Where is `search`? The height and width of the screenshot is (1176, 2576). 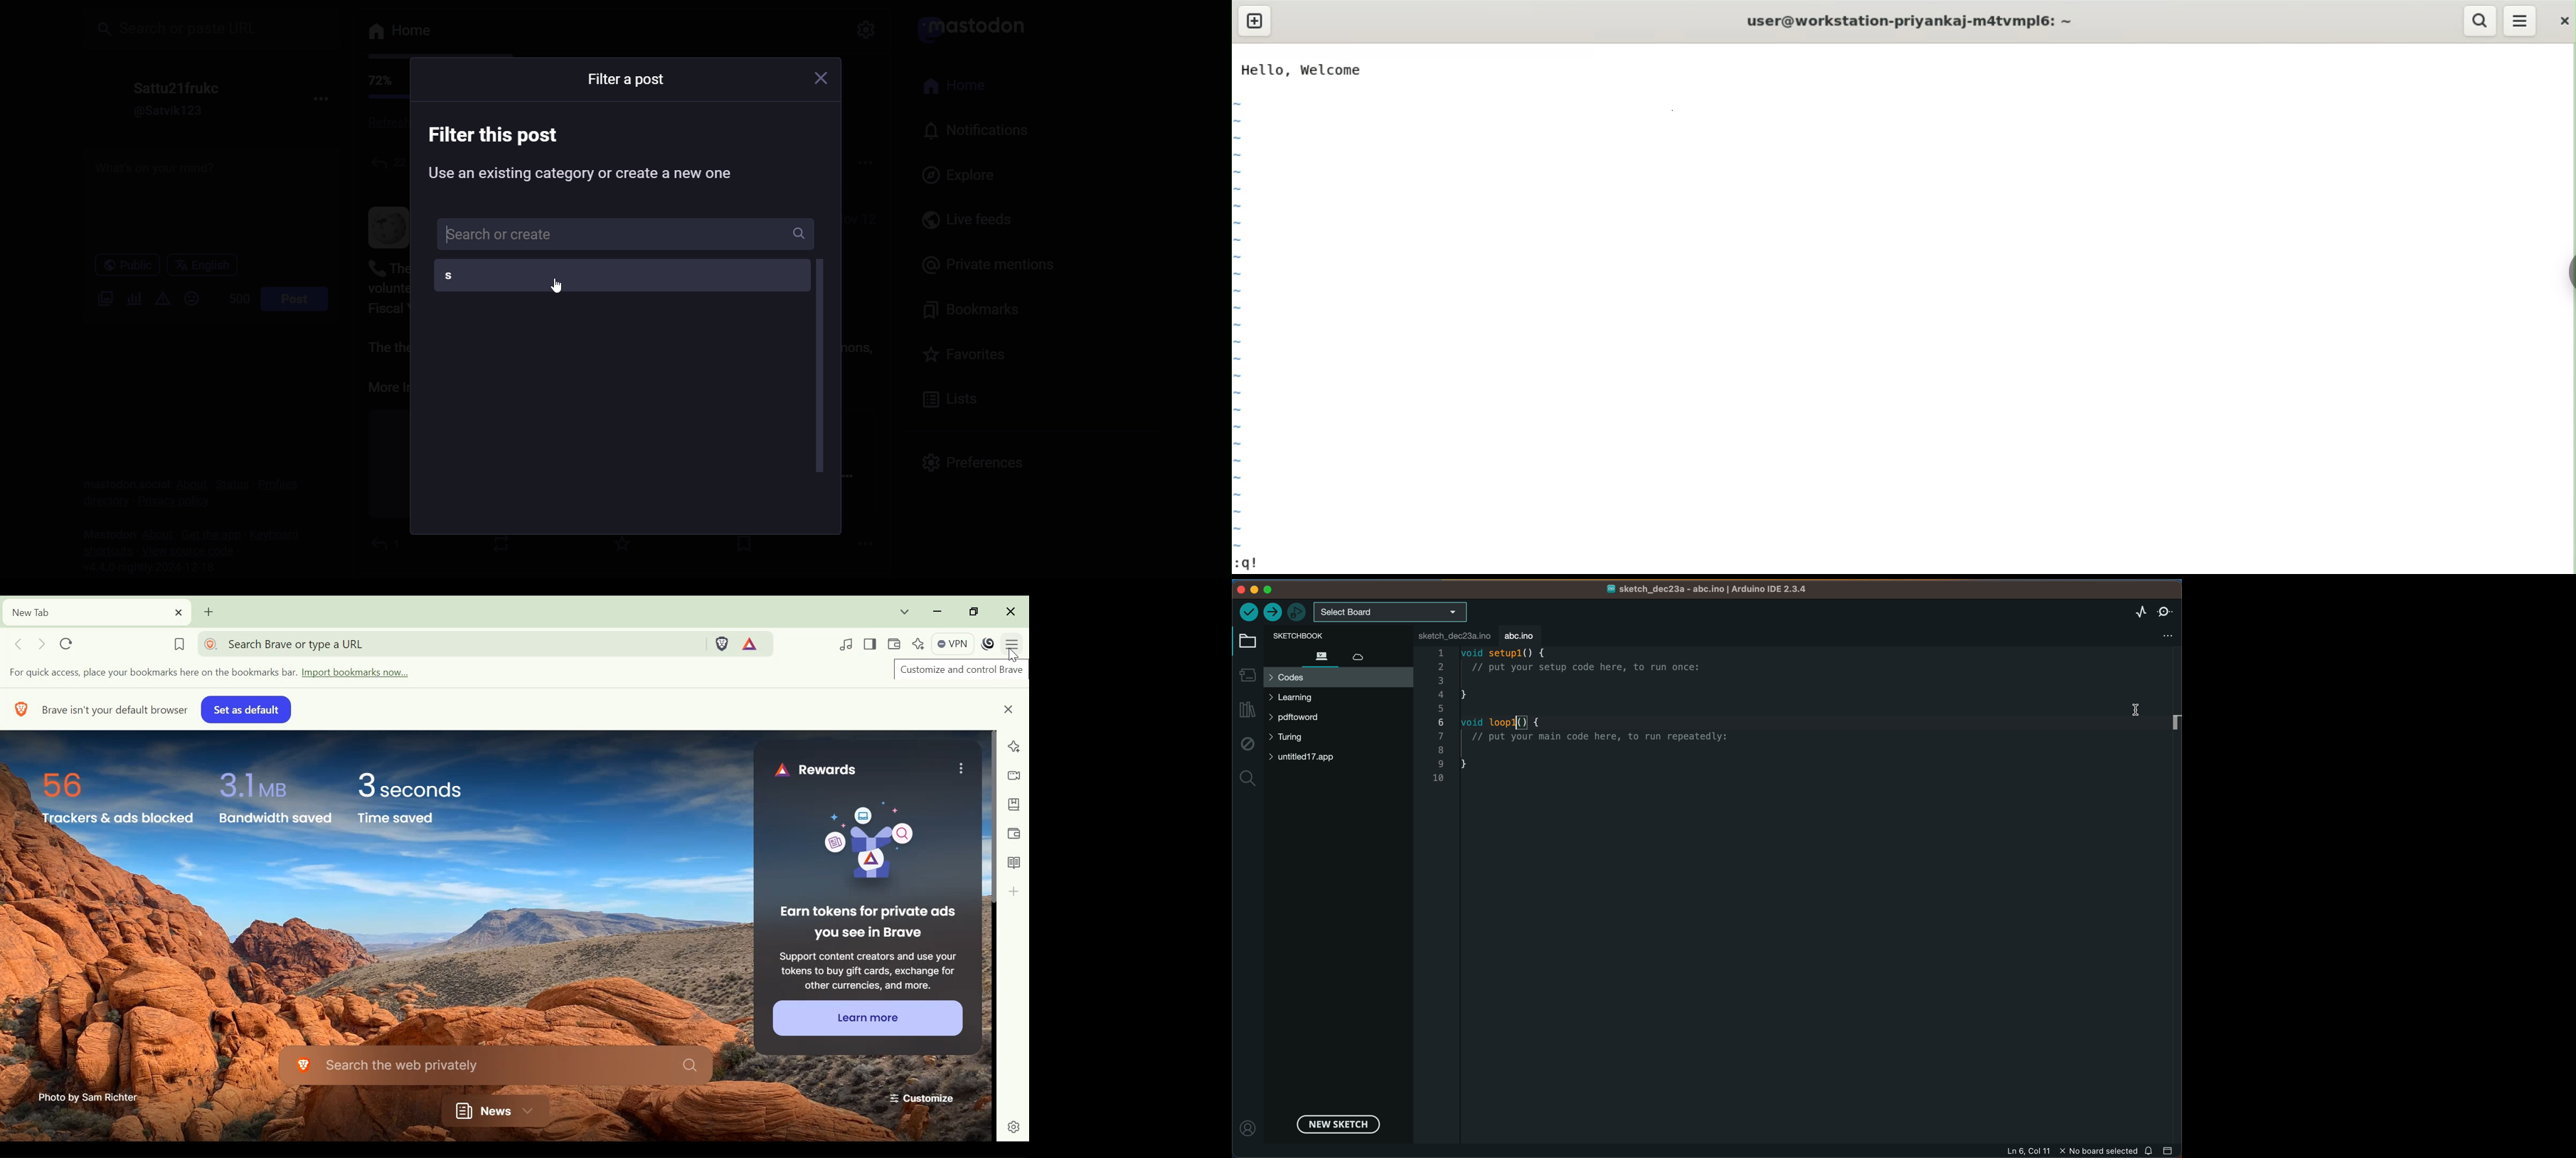 search is located at coordinates (2480, 20).